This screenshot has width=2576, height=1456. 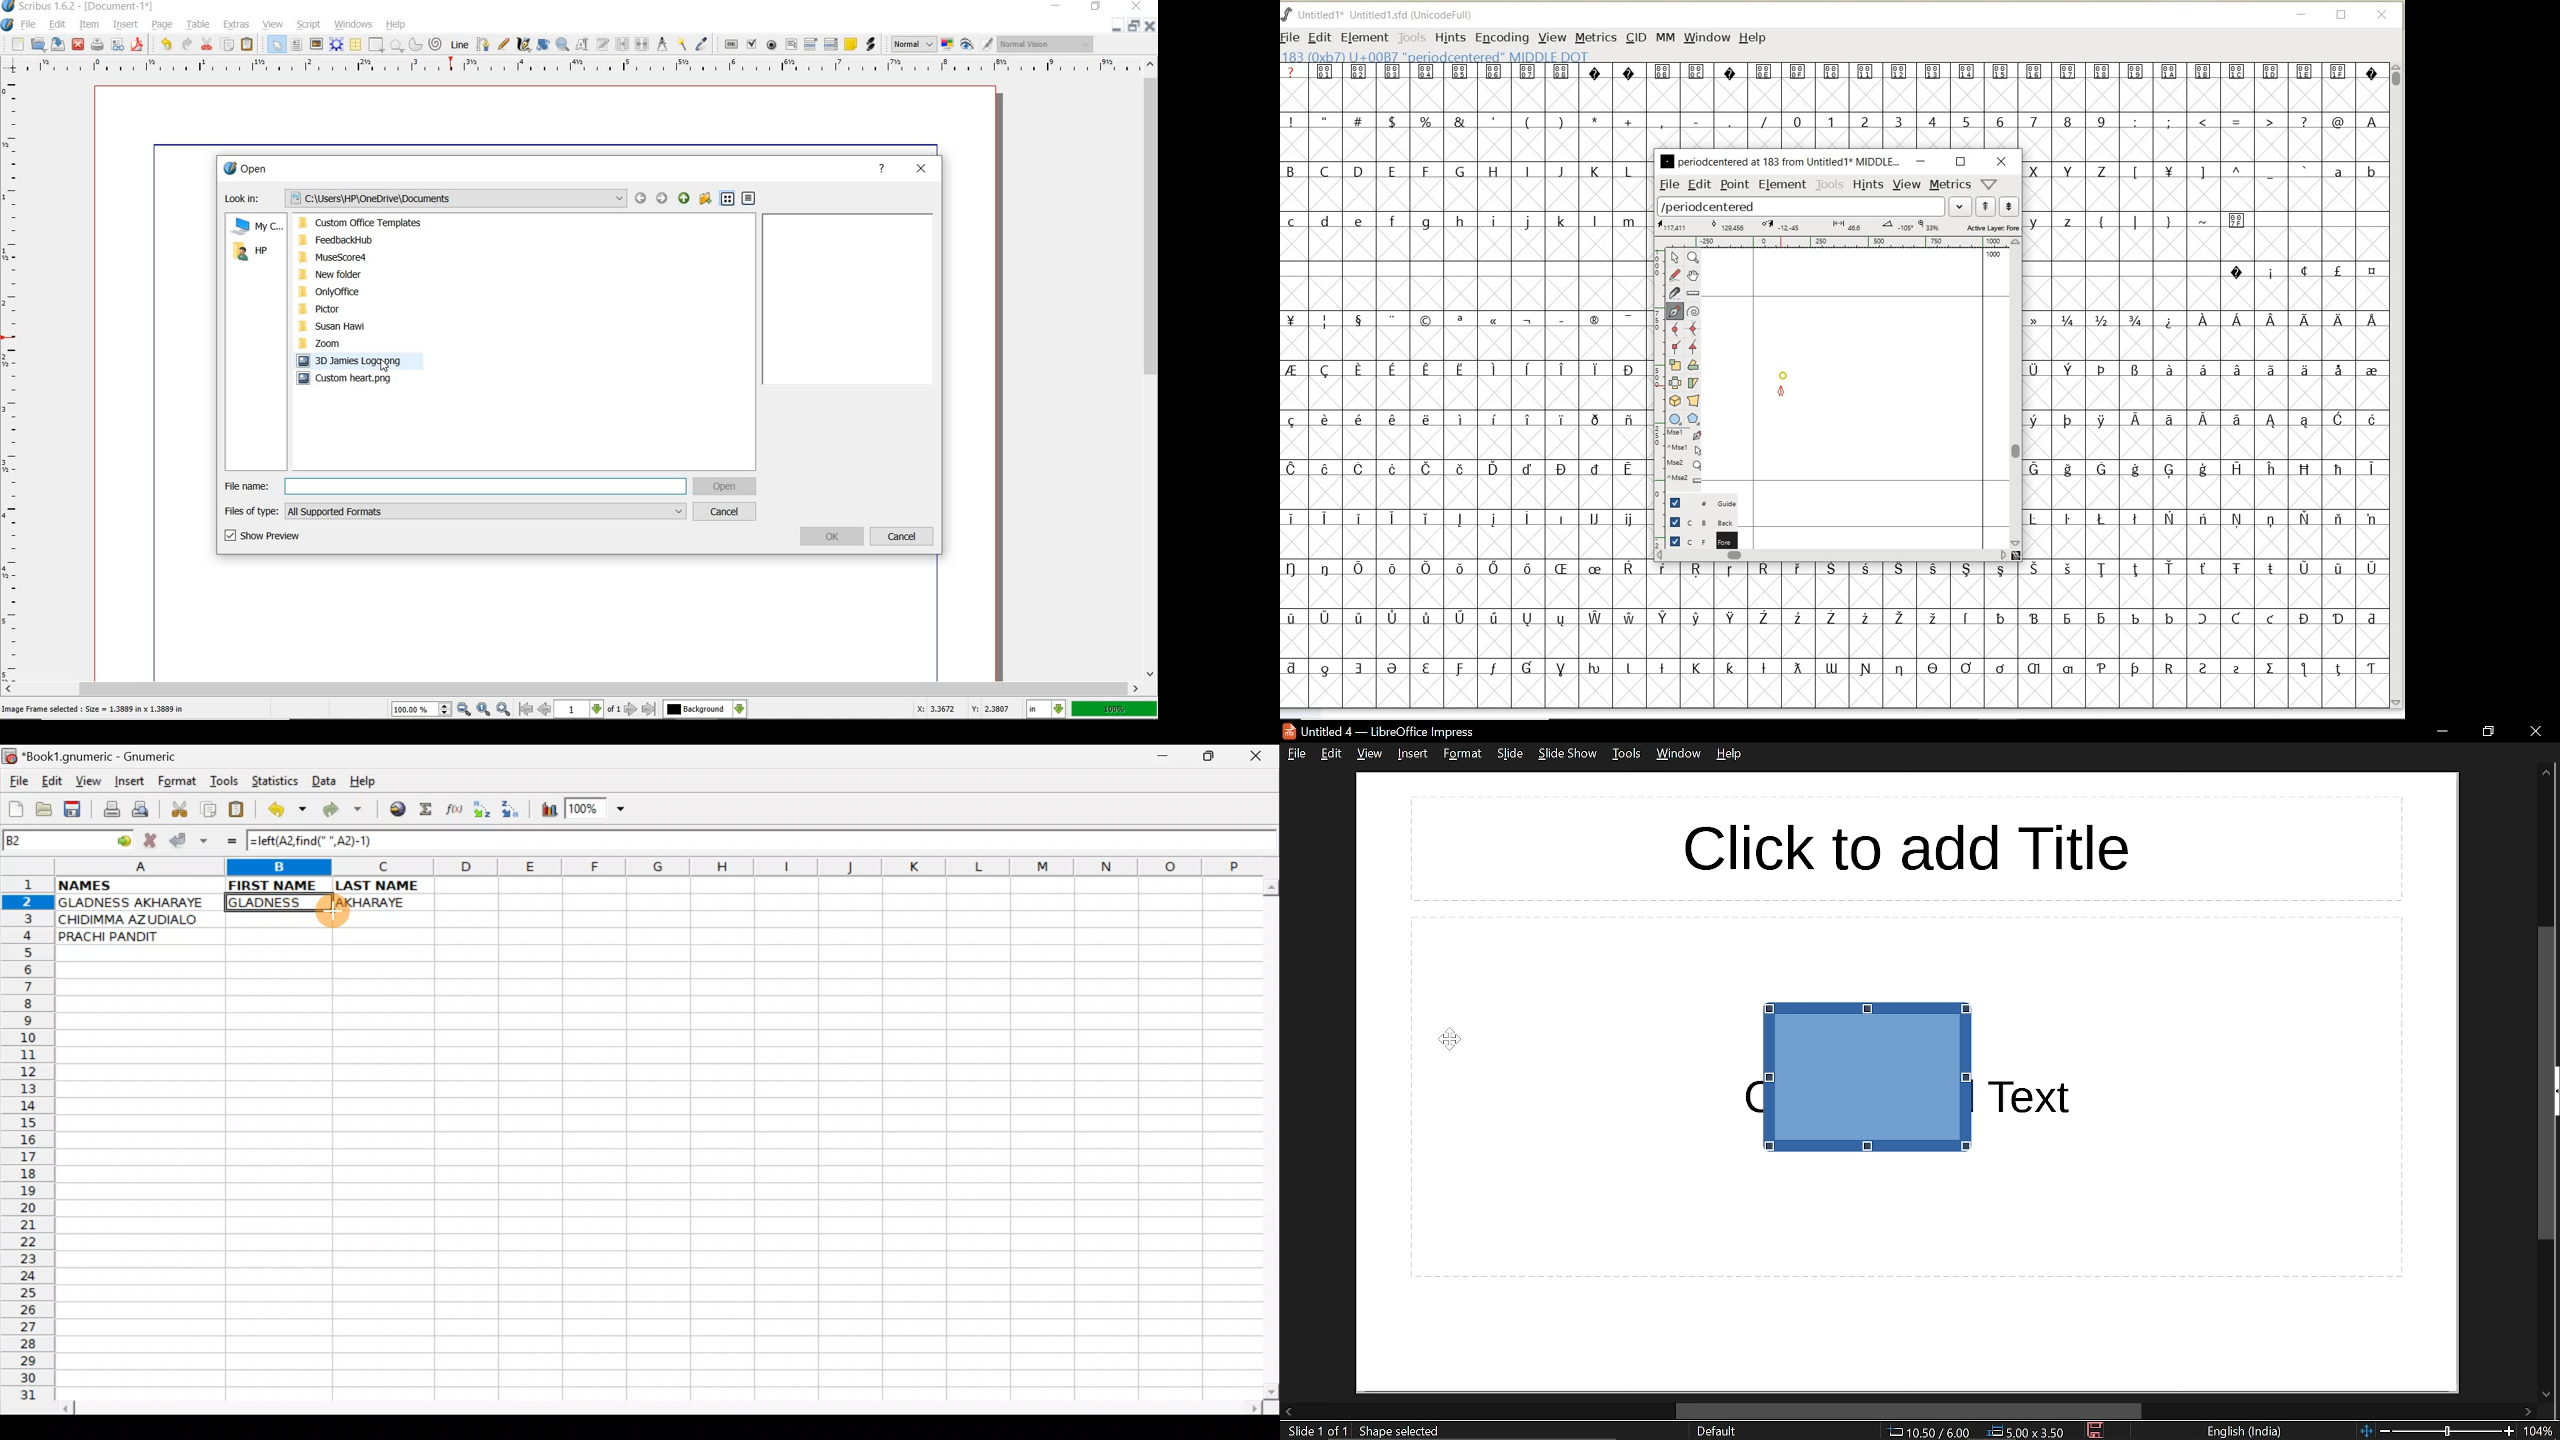 What do you see at coordinates (32, 23) in the screenshot?
I see `file` at bounding box center [32, 23].